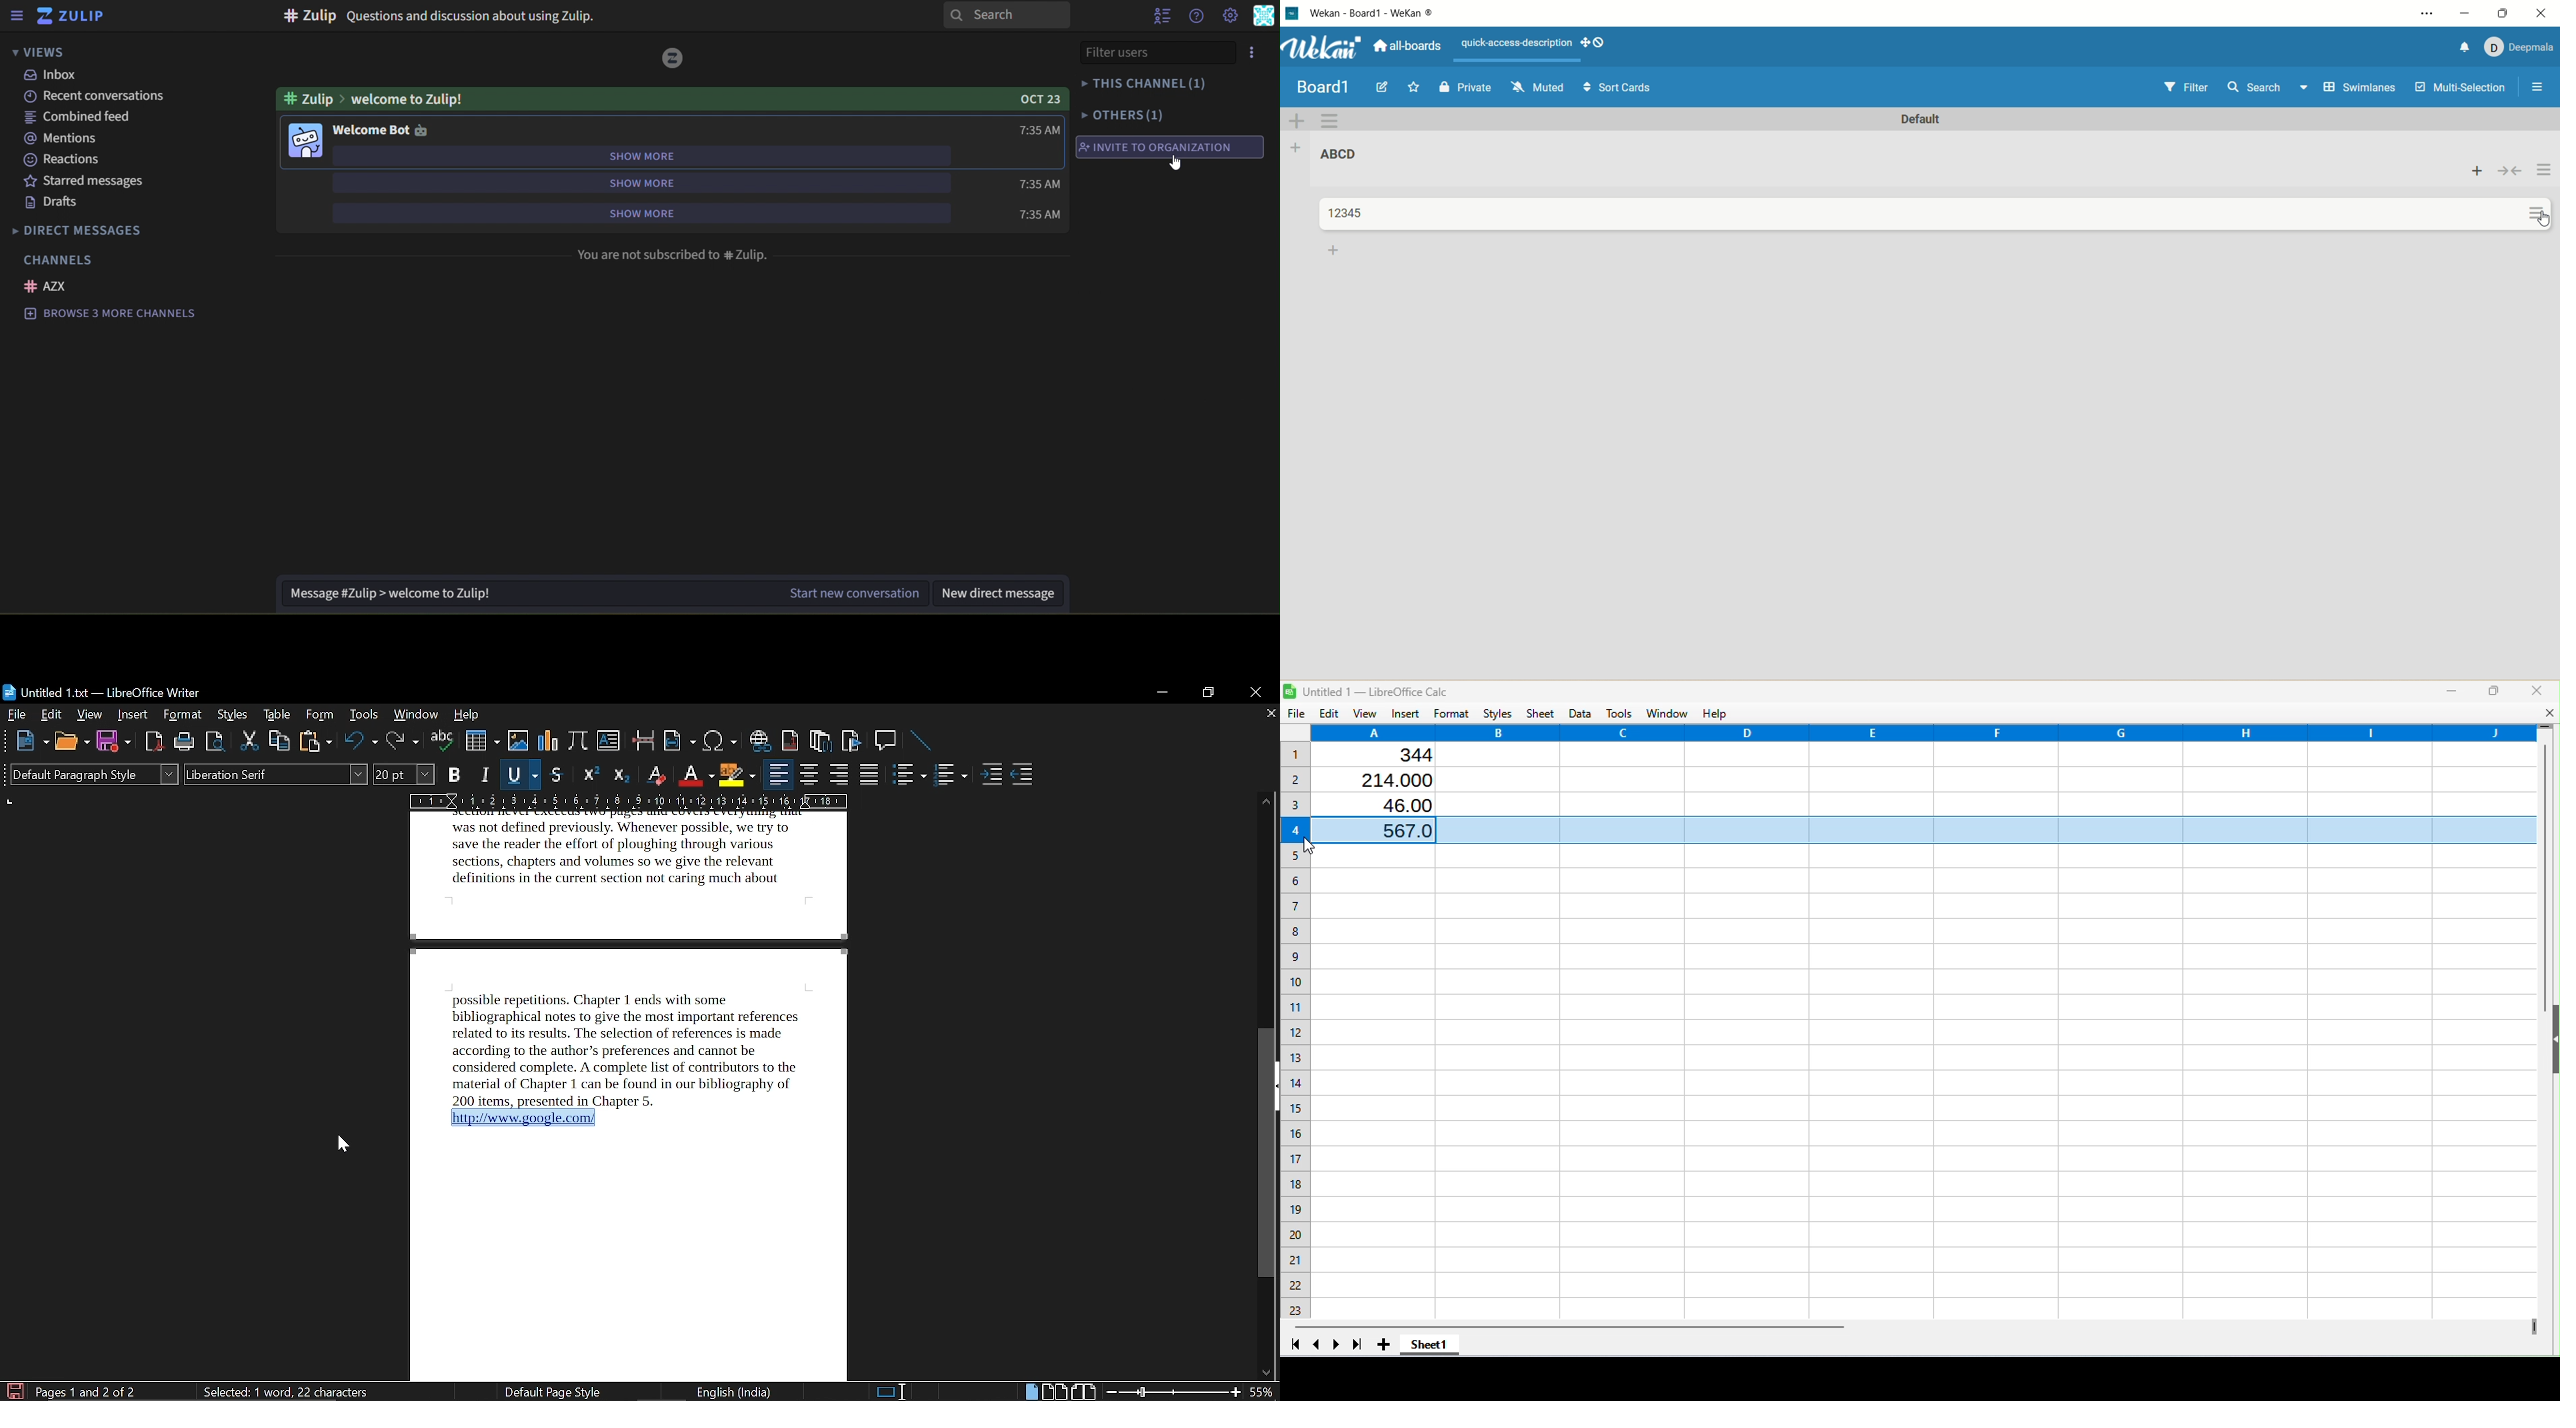  I want to click on current window, so click(102, 692).